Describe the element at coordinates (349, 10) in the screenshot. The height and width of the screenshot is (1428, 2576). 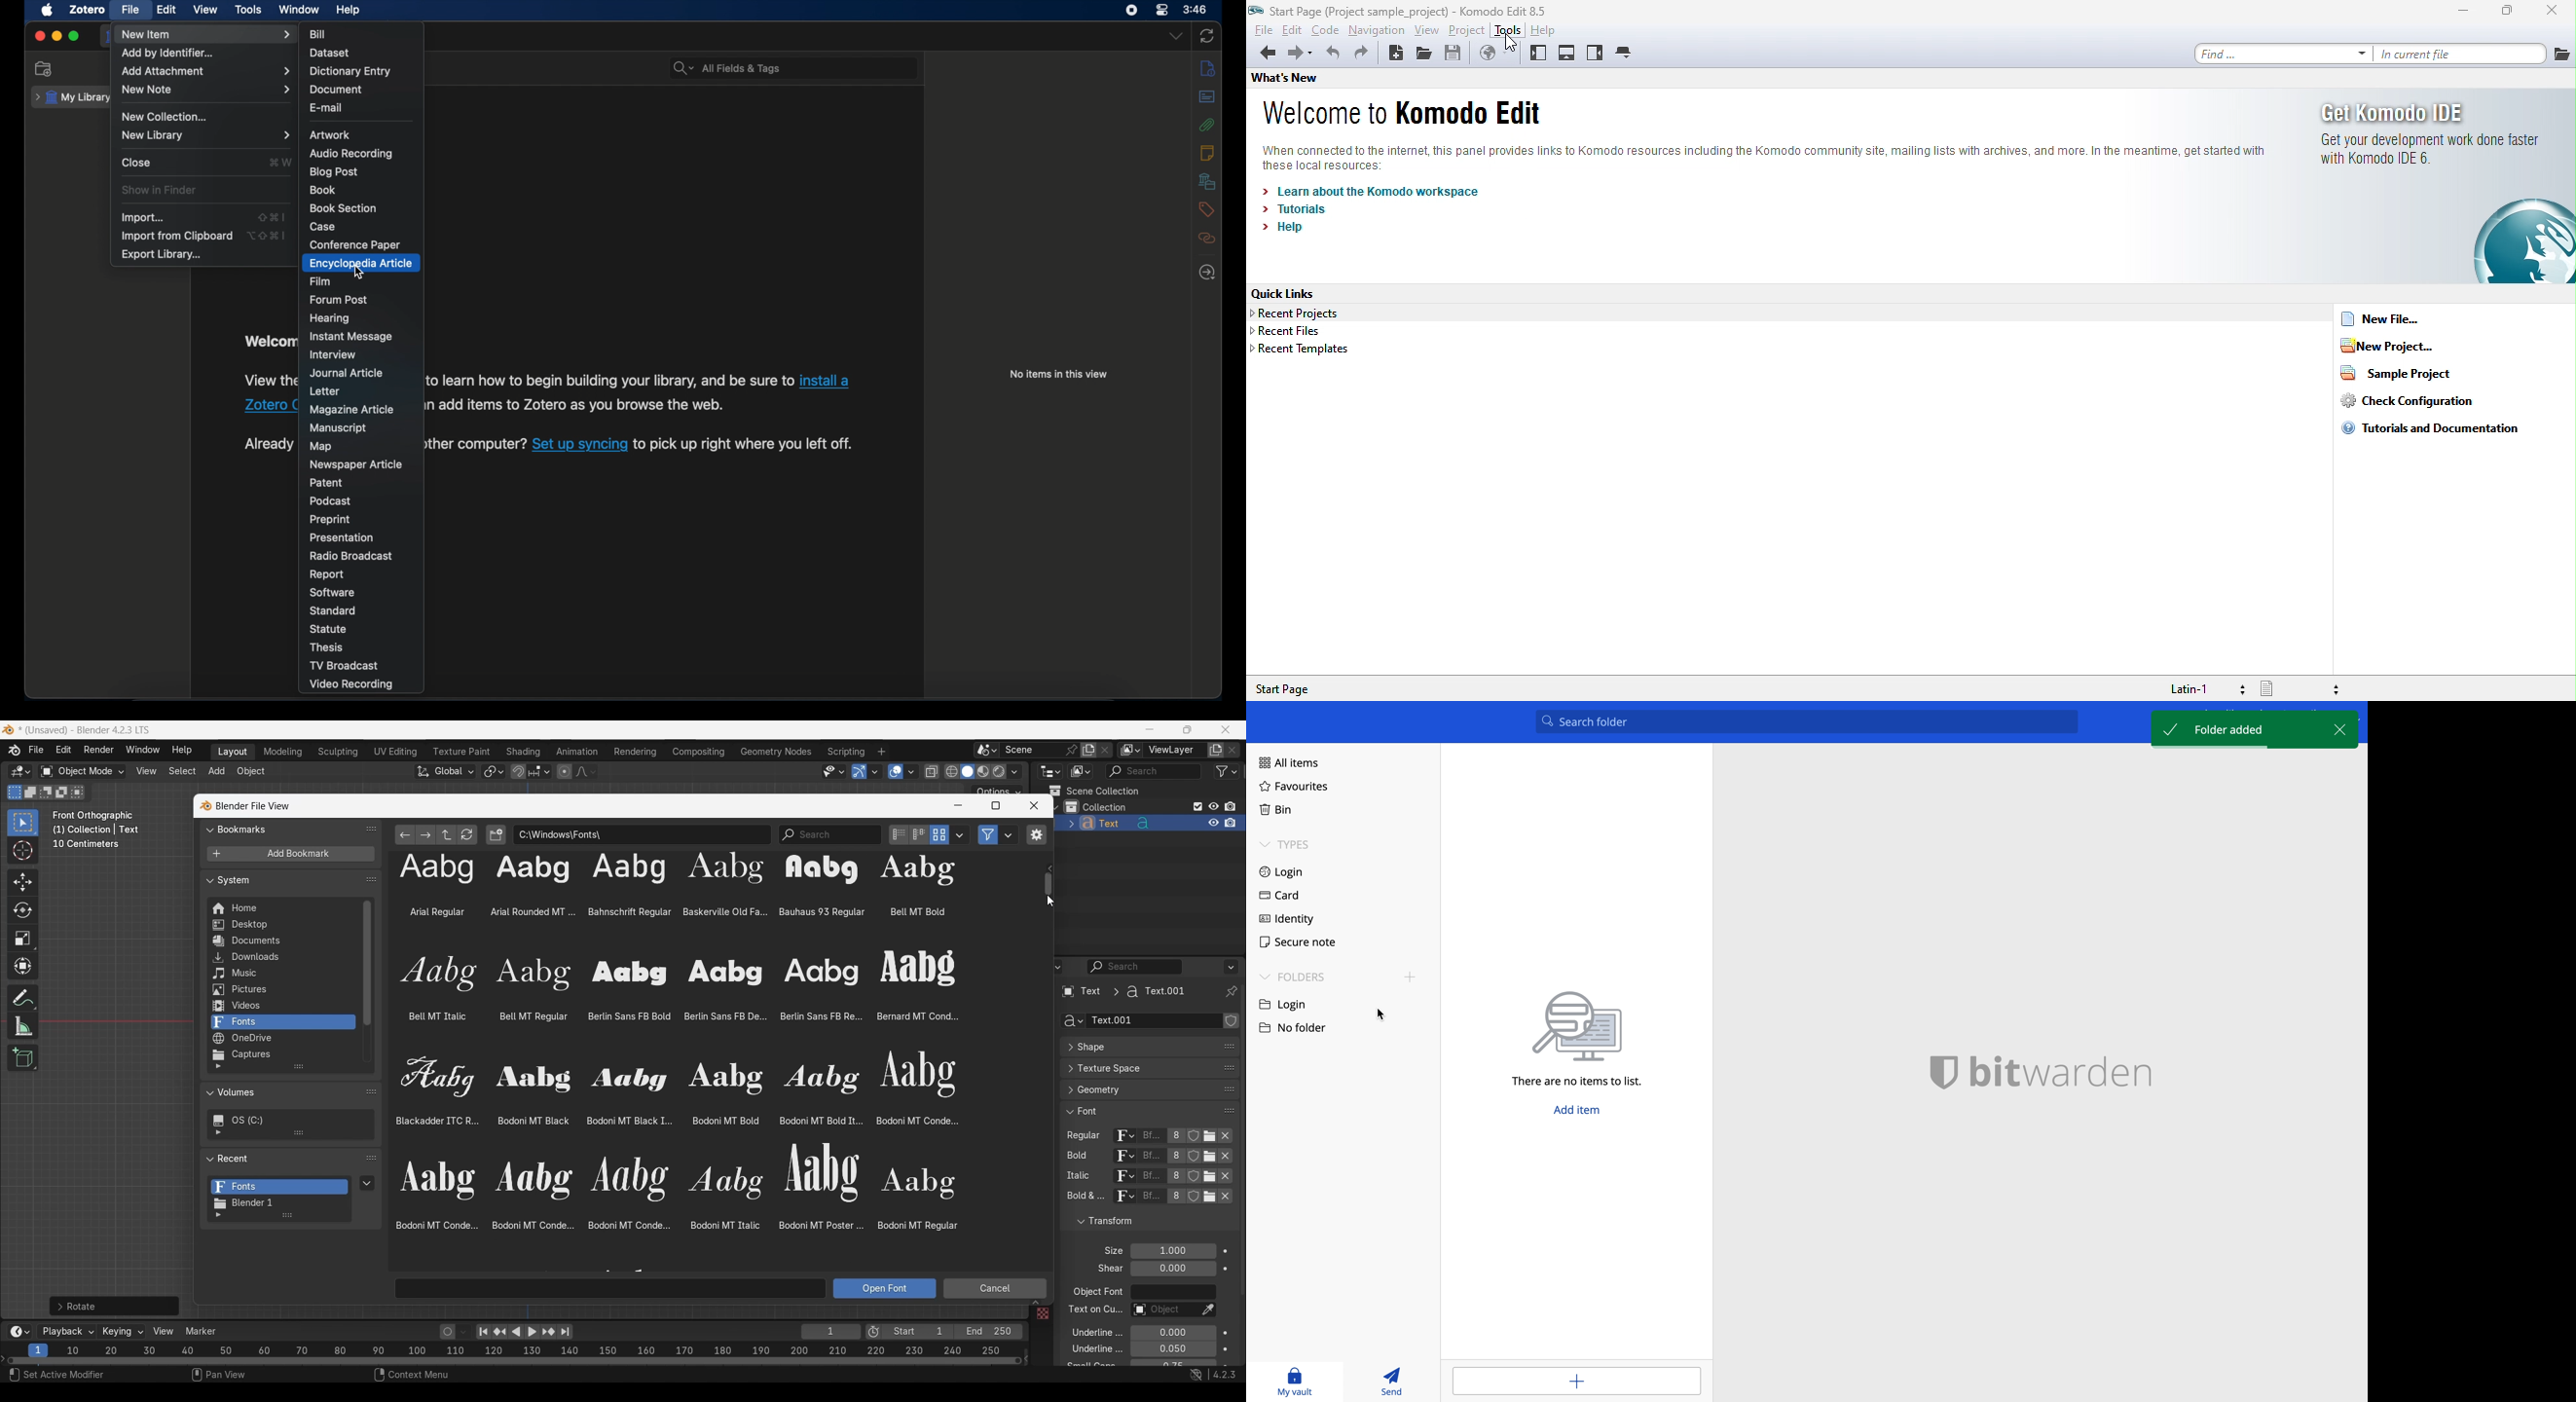
I see `help` at that location.